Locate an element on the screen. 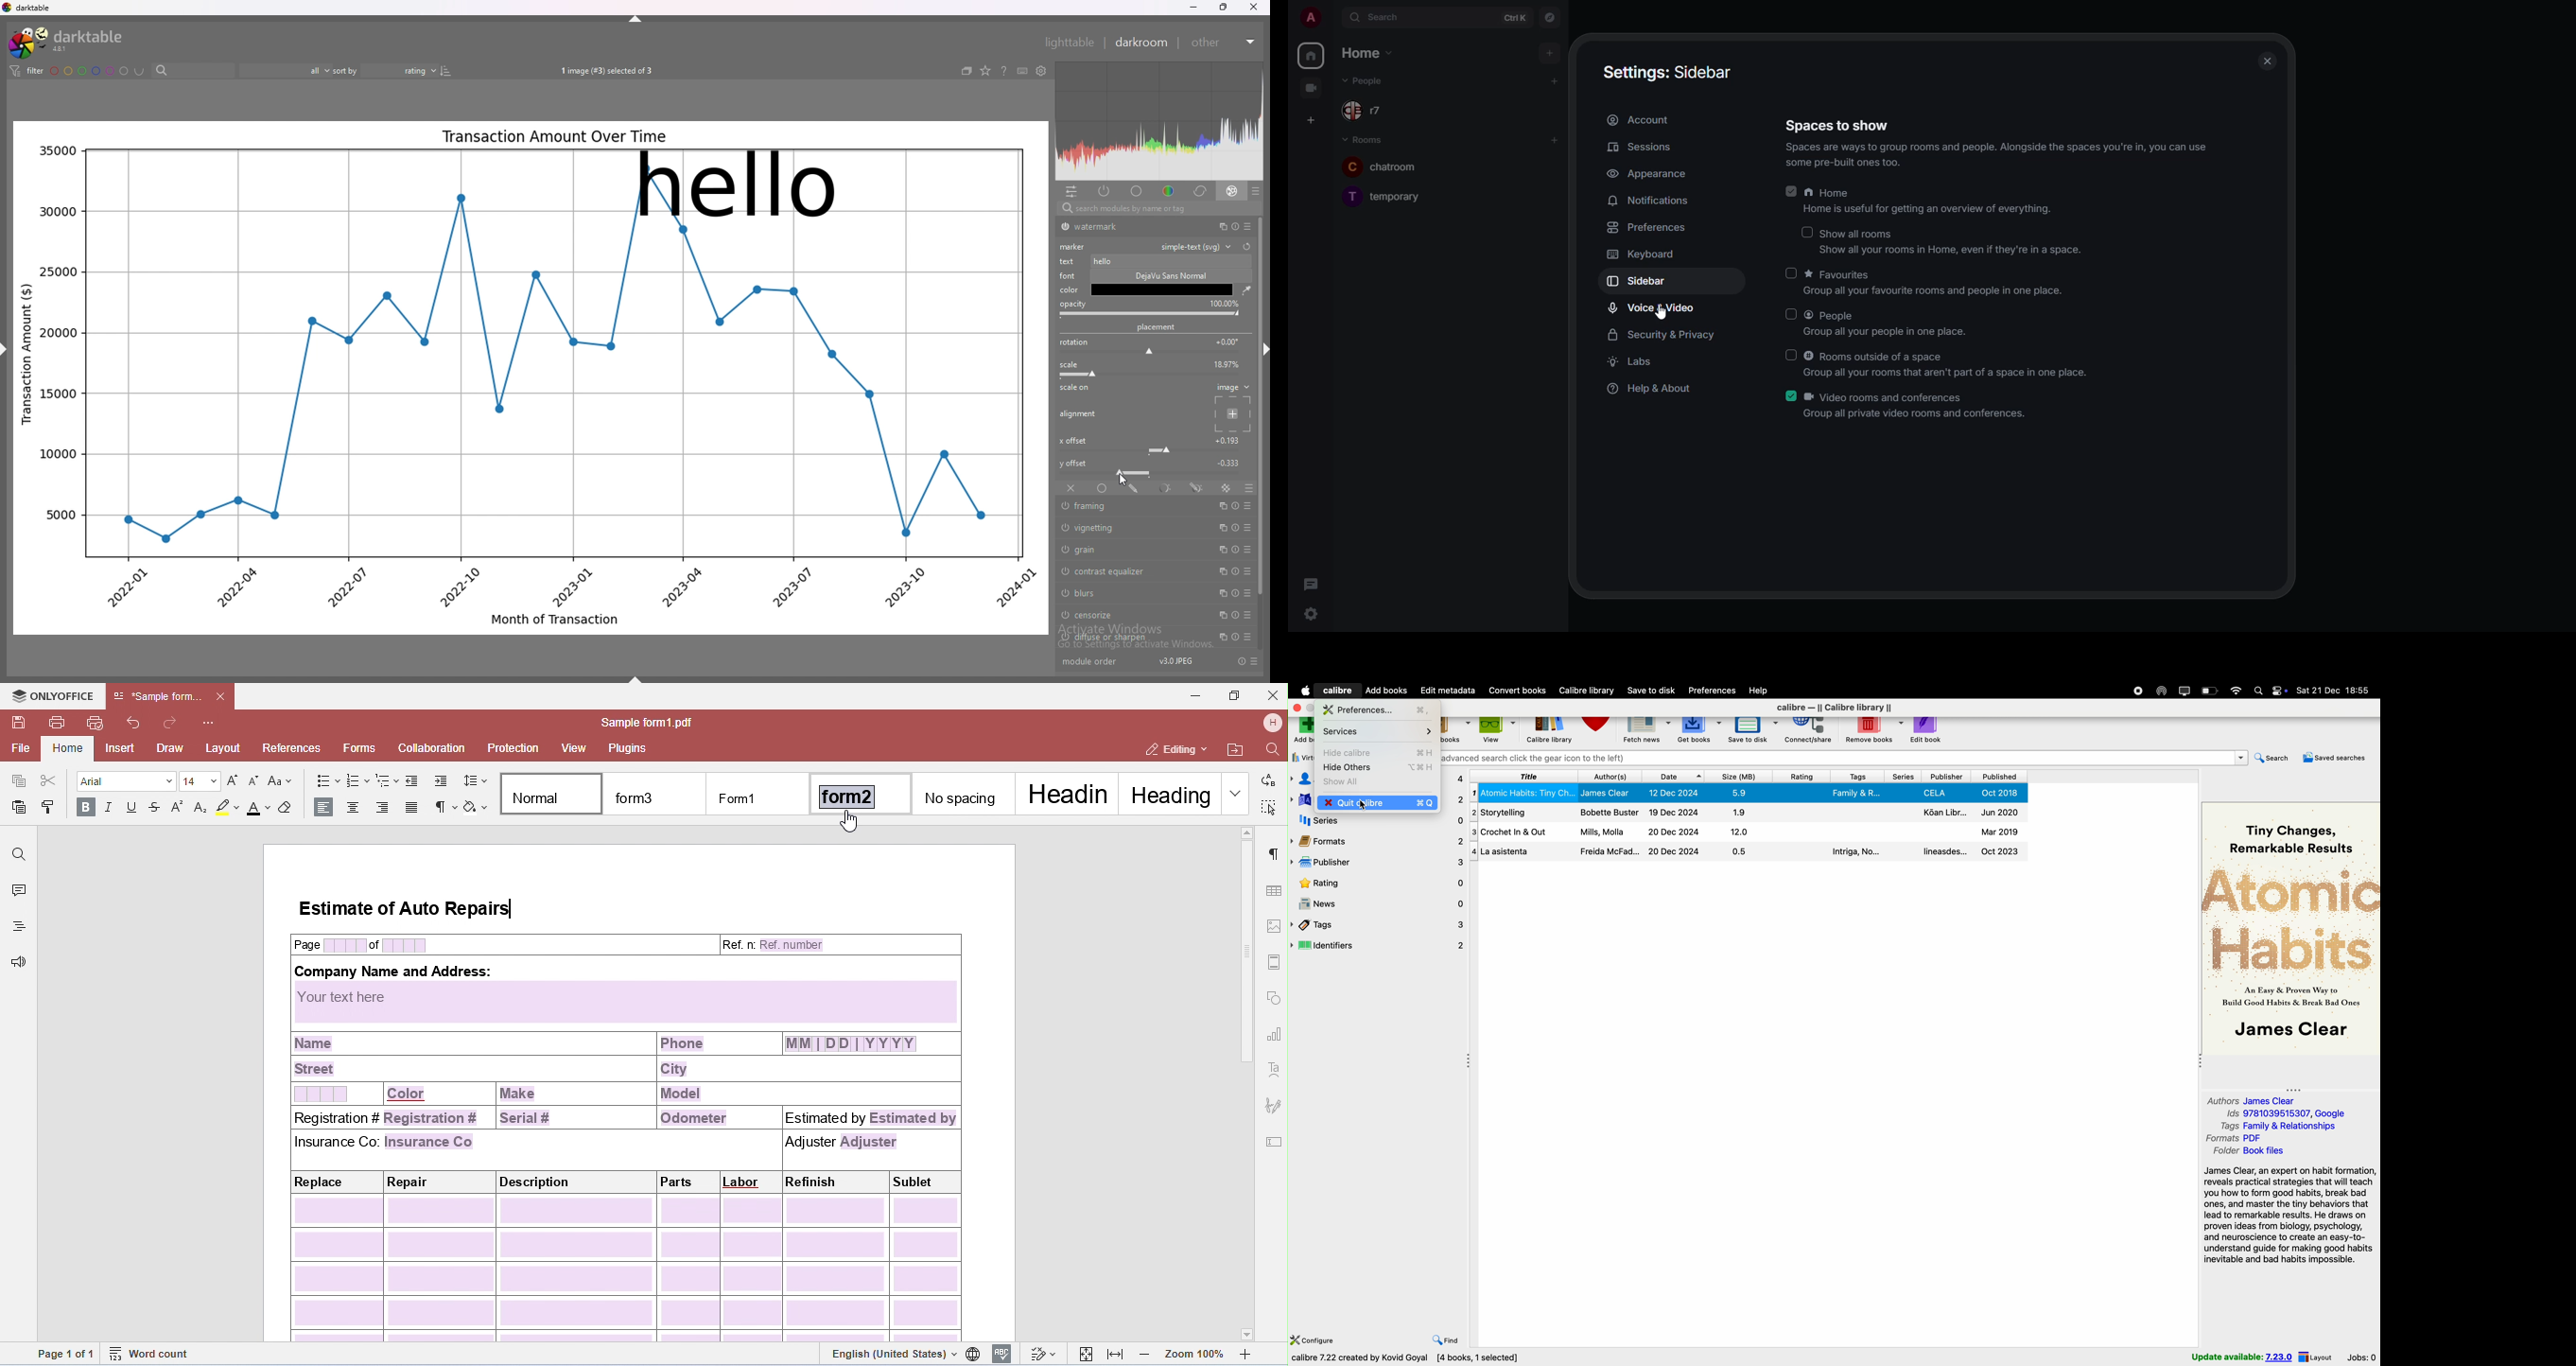  video room is located at coordinates (1309, 88).